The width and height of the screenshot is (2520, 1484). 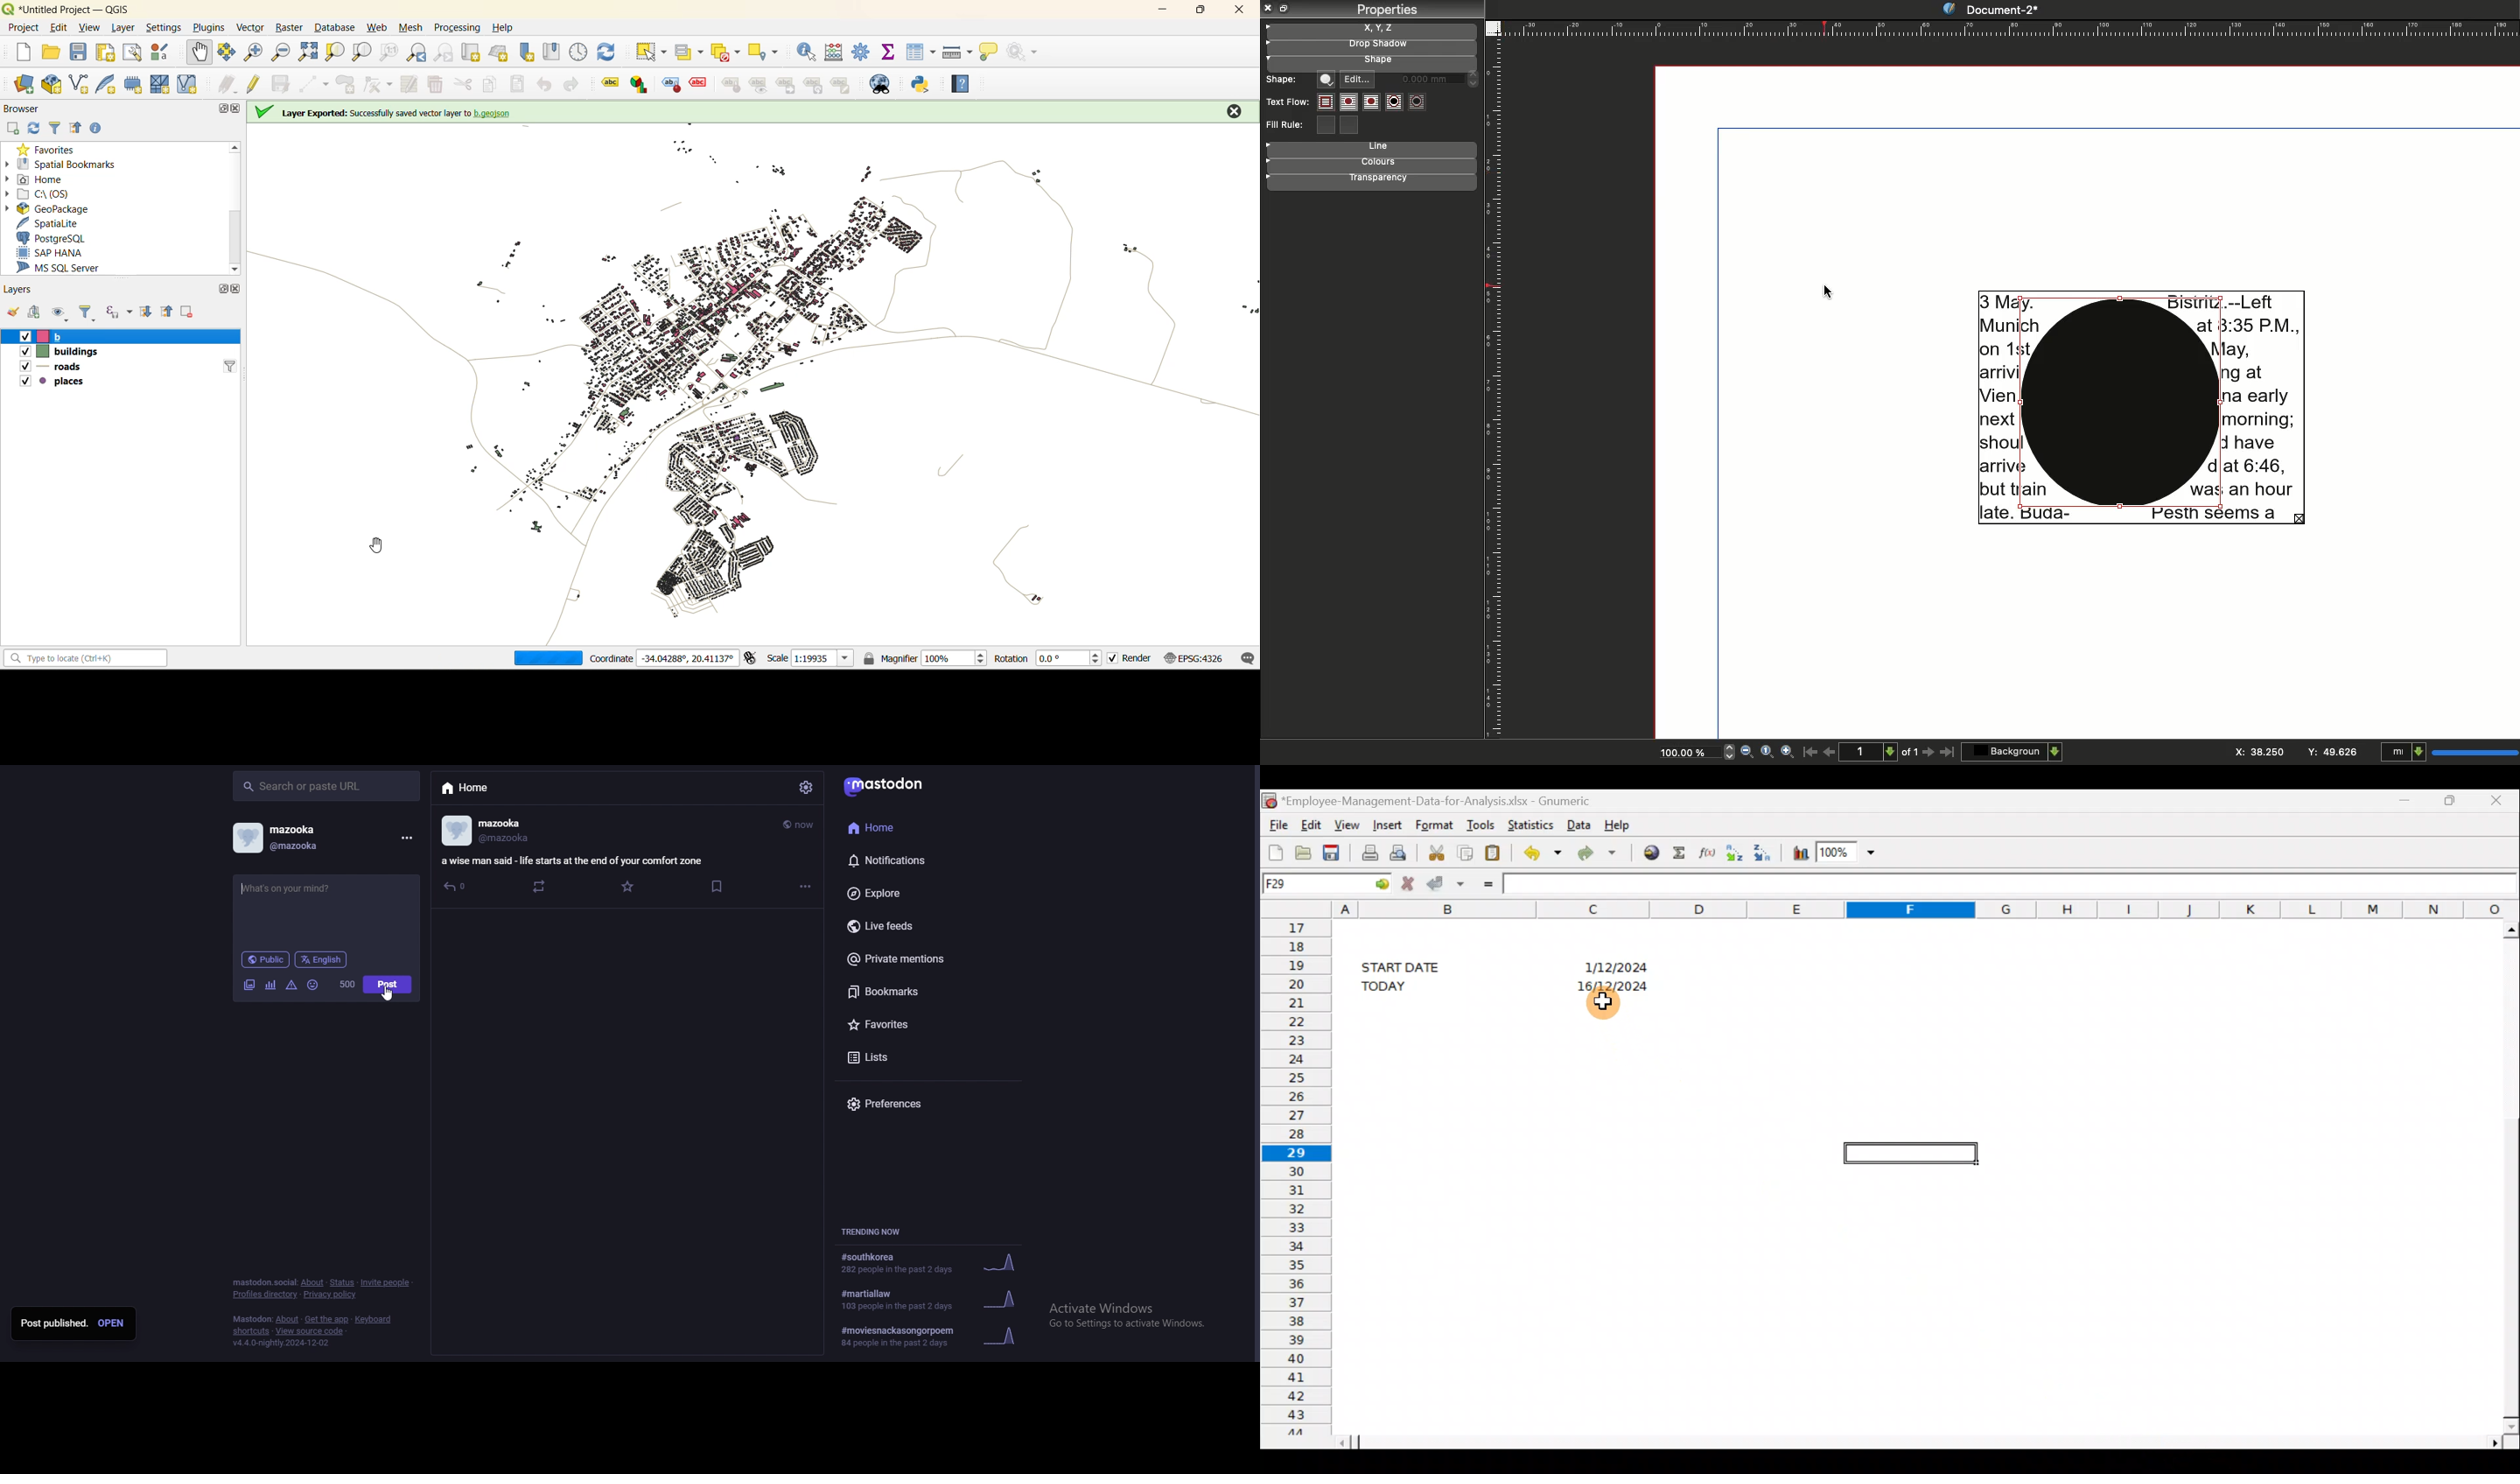 What do you see at coordinates (235, 207) in the screenshot?
I see `scrollbar` at bounding box center [235, 207].